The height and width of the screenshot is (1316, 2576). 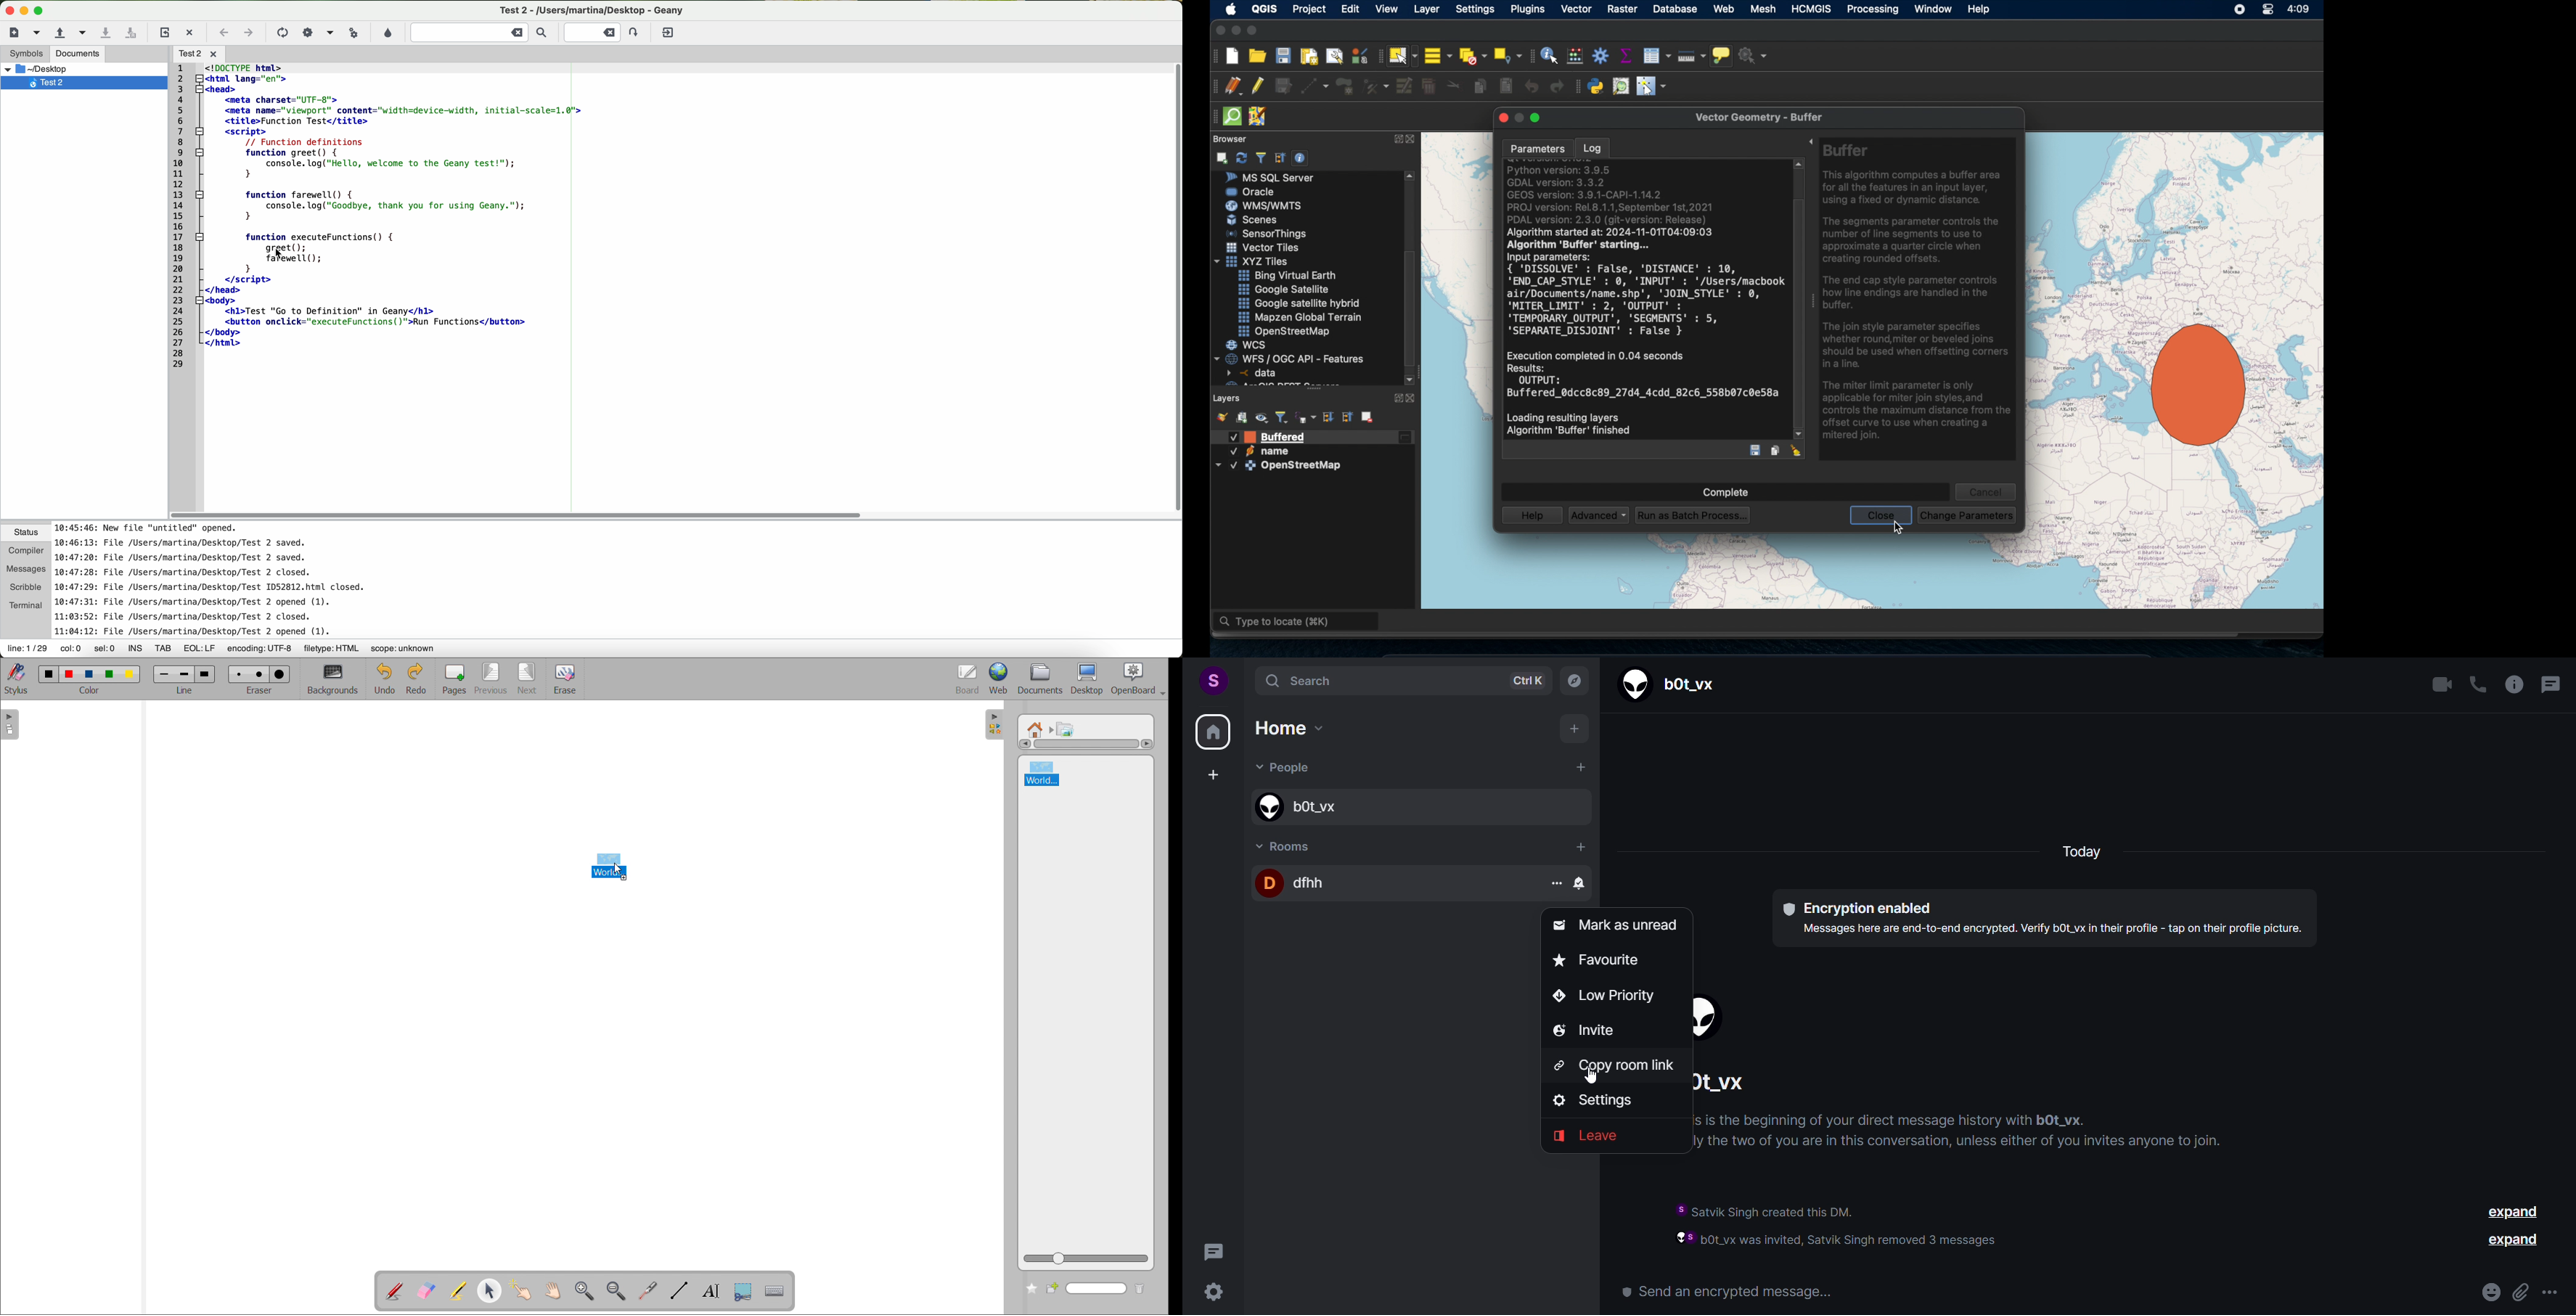 What do you see at coordinates (2513, 1241) in the screenshot?
I see `expand` at bounding box center [2513, 1241].